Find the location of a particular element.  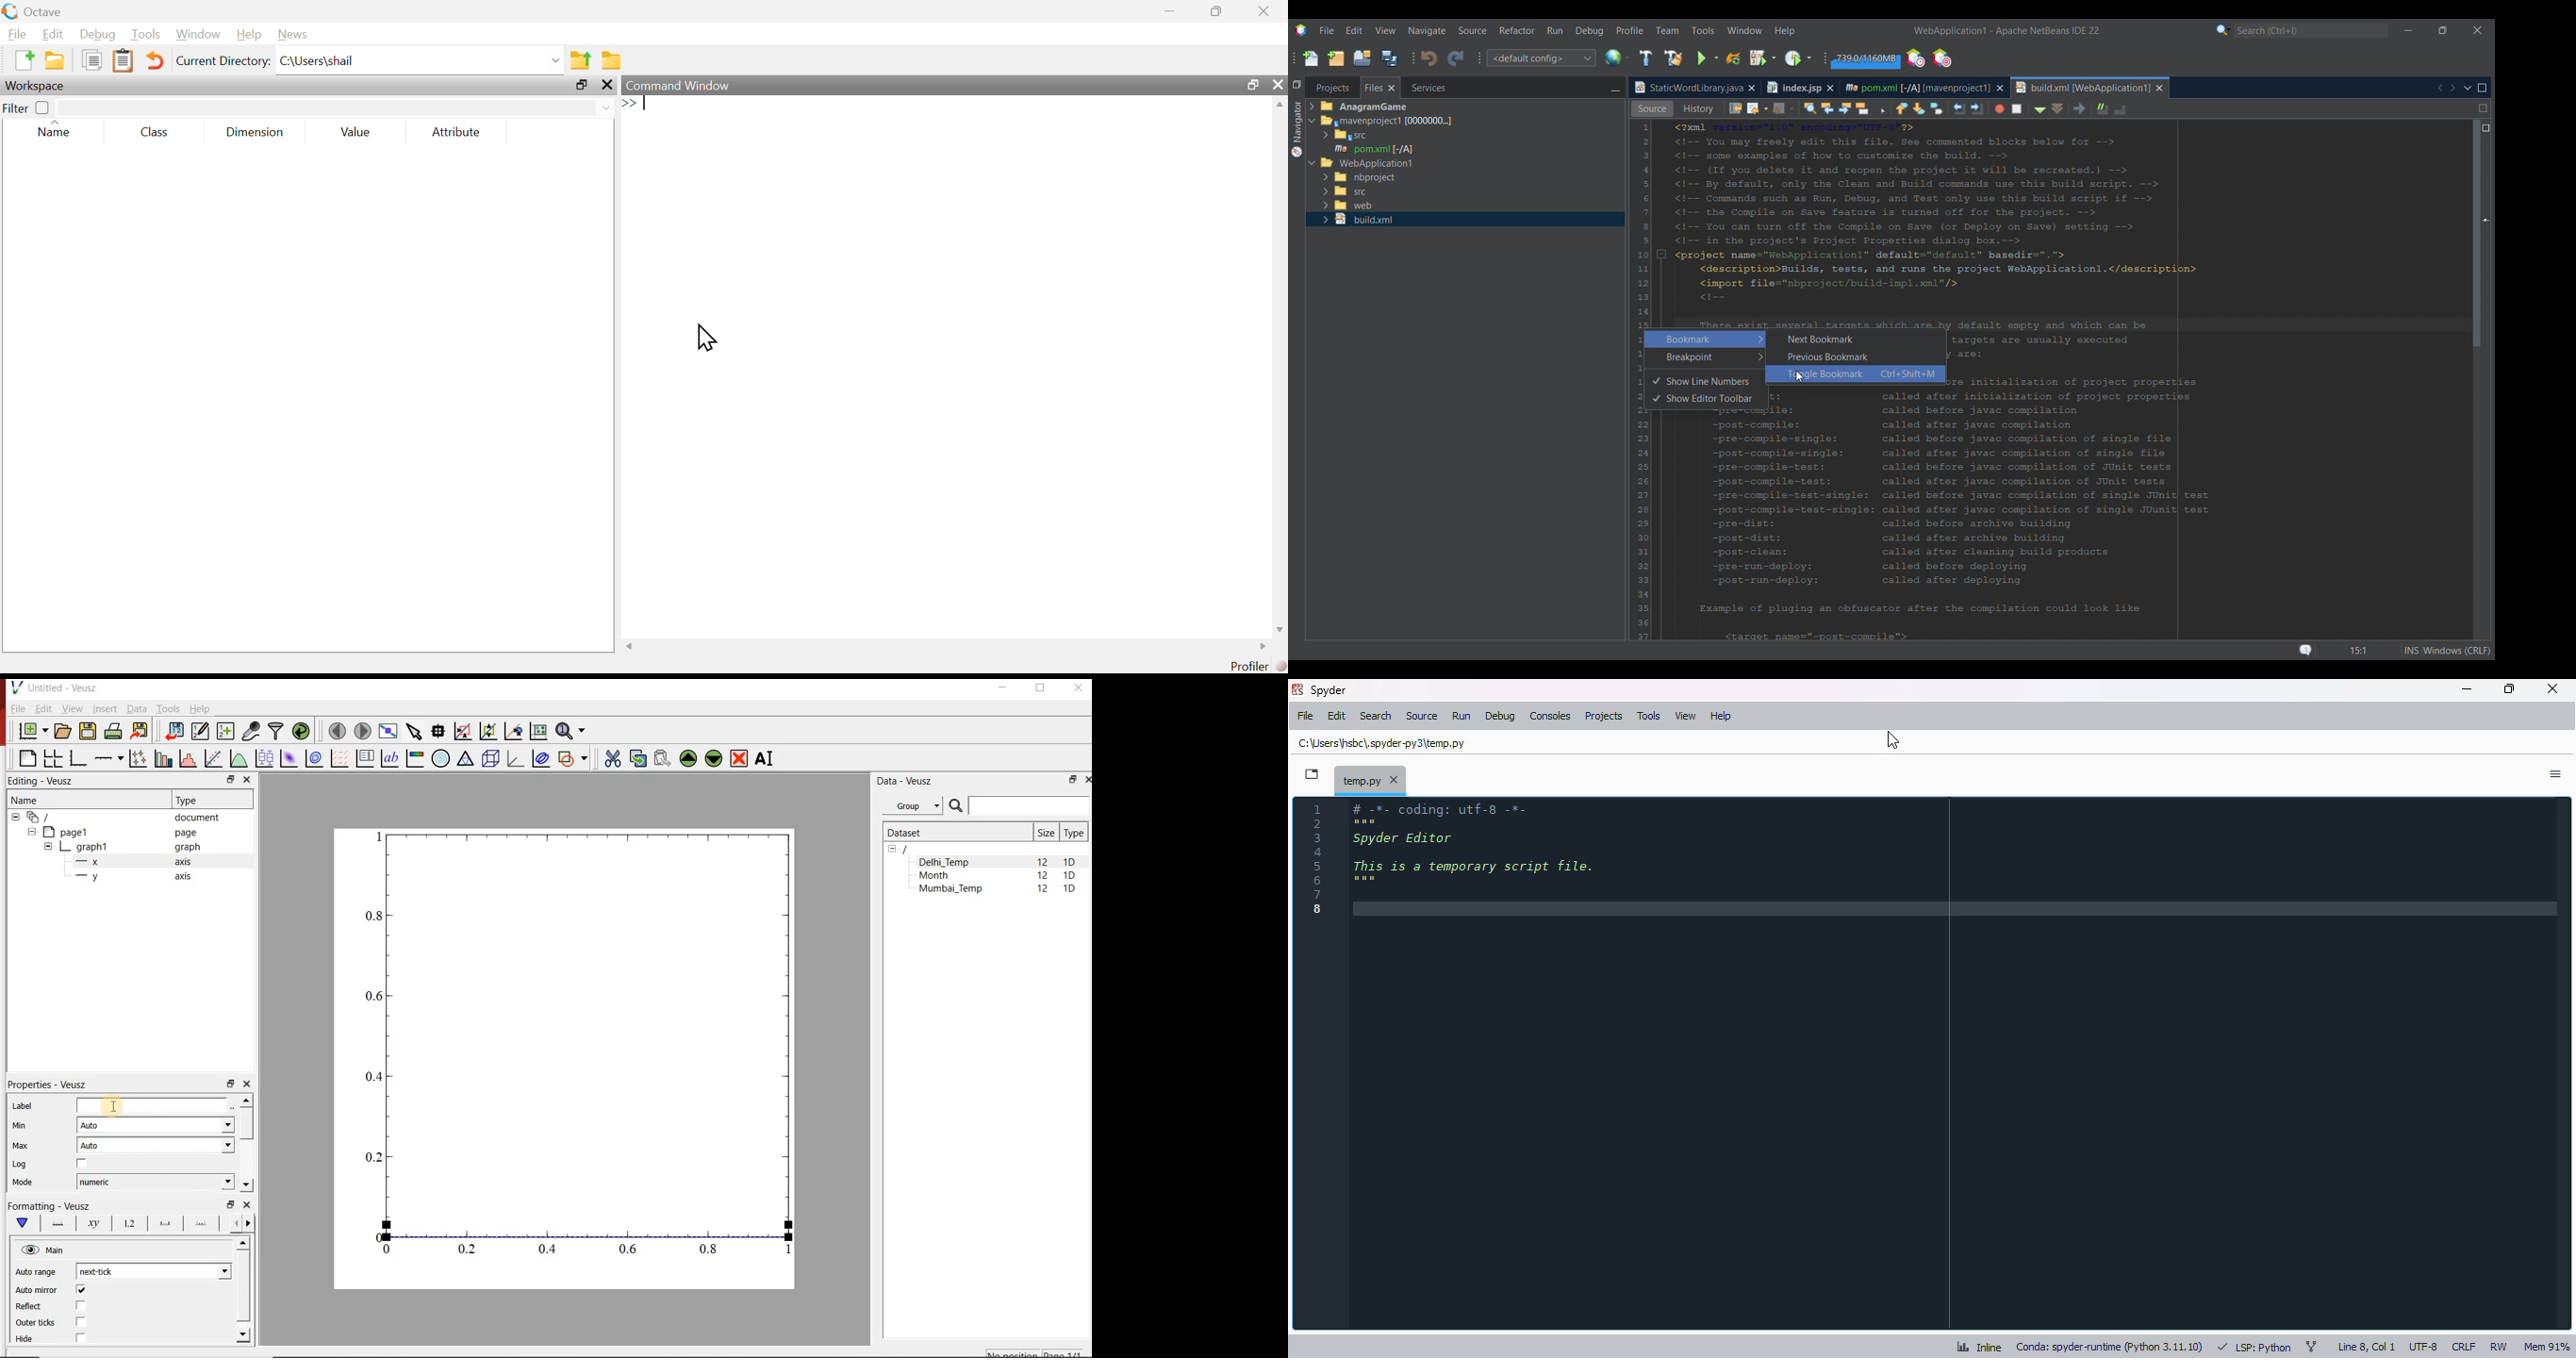

click to recenter graph axes is located at coordinates (513, 732).